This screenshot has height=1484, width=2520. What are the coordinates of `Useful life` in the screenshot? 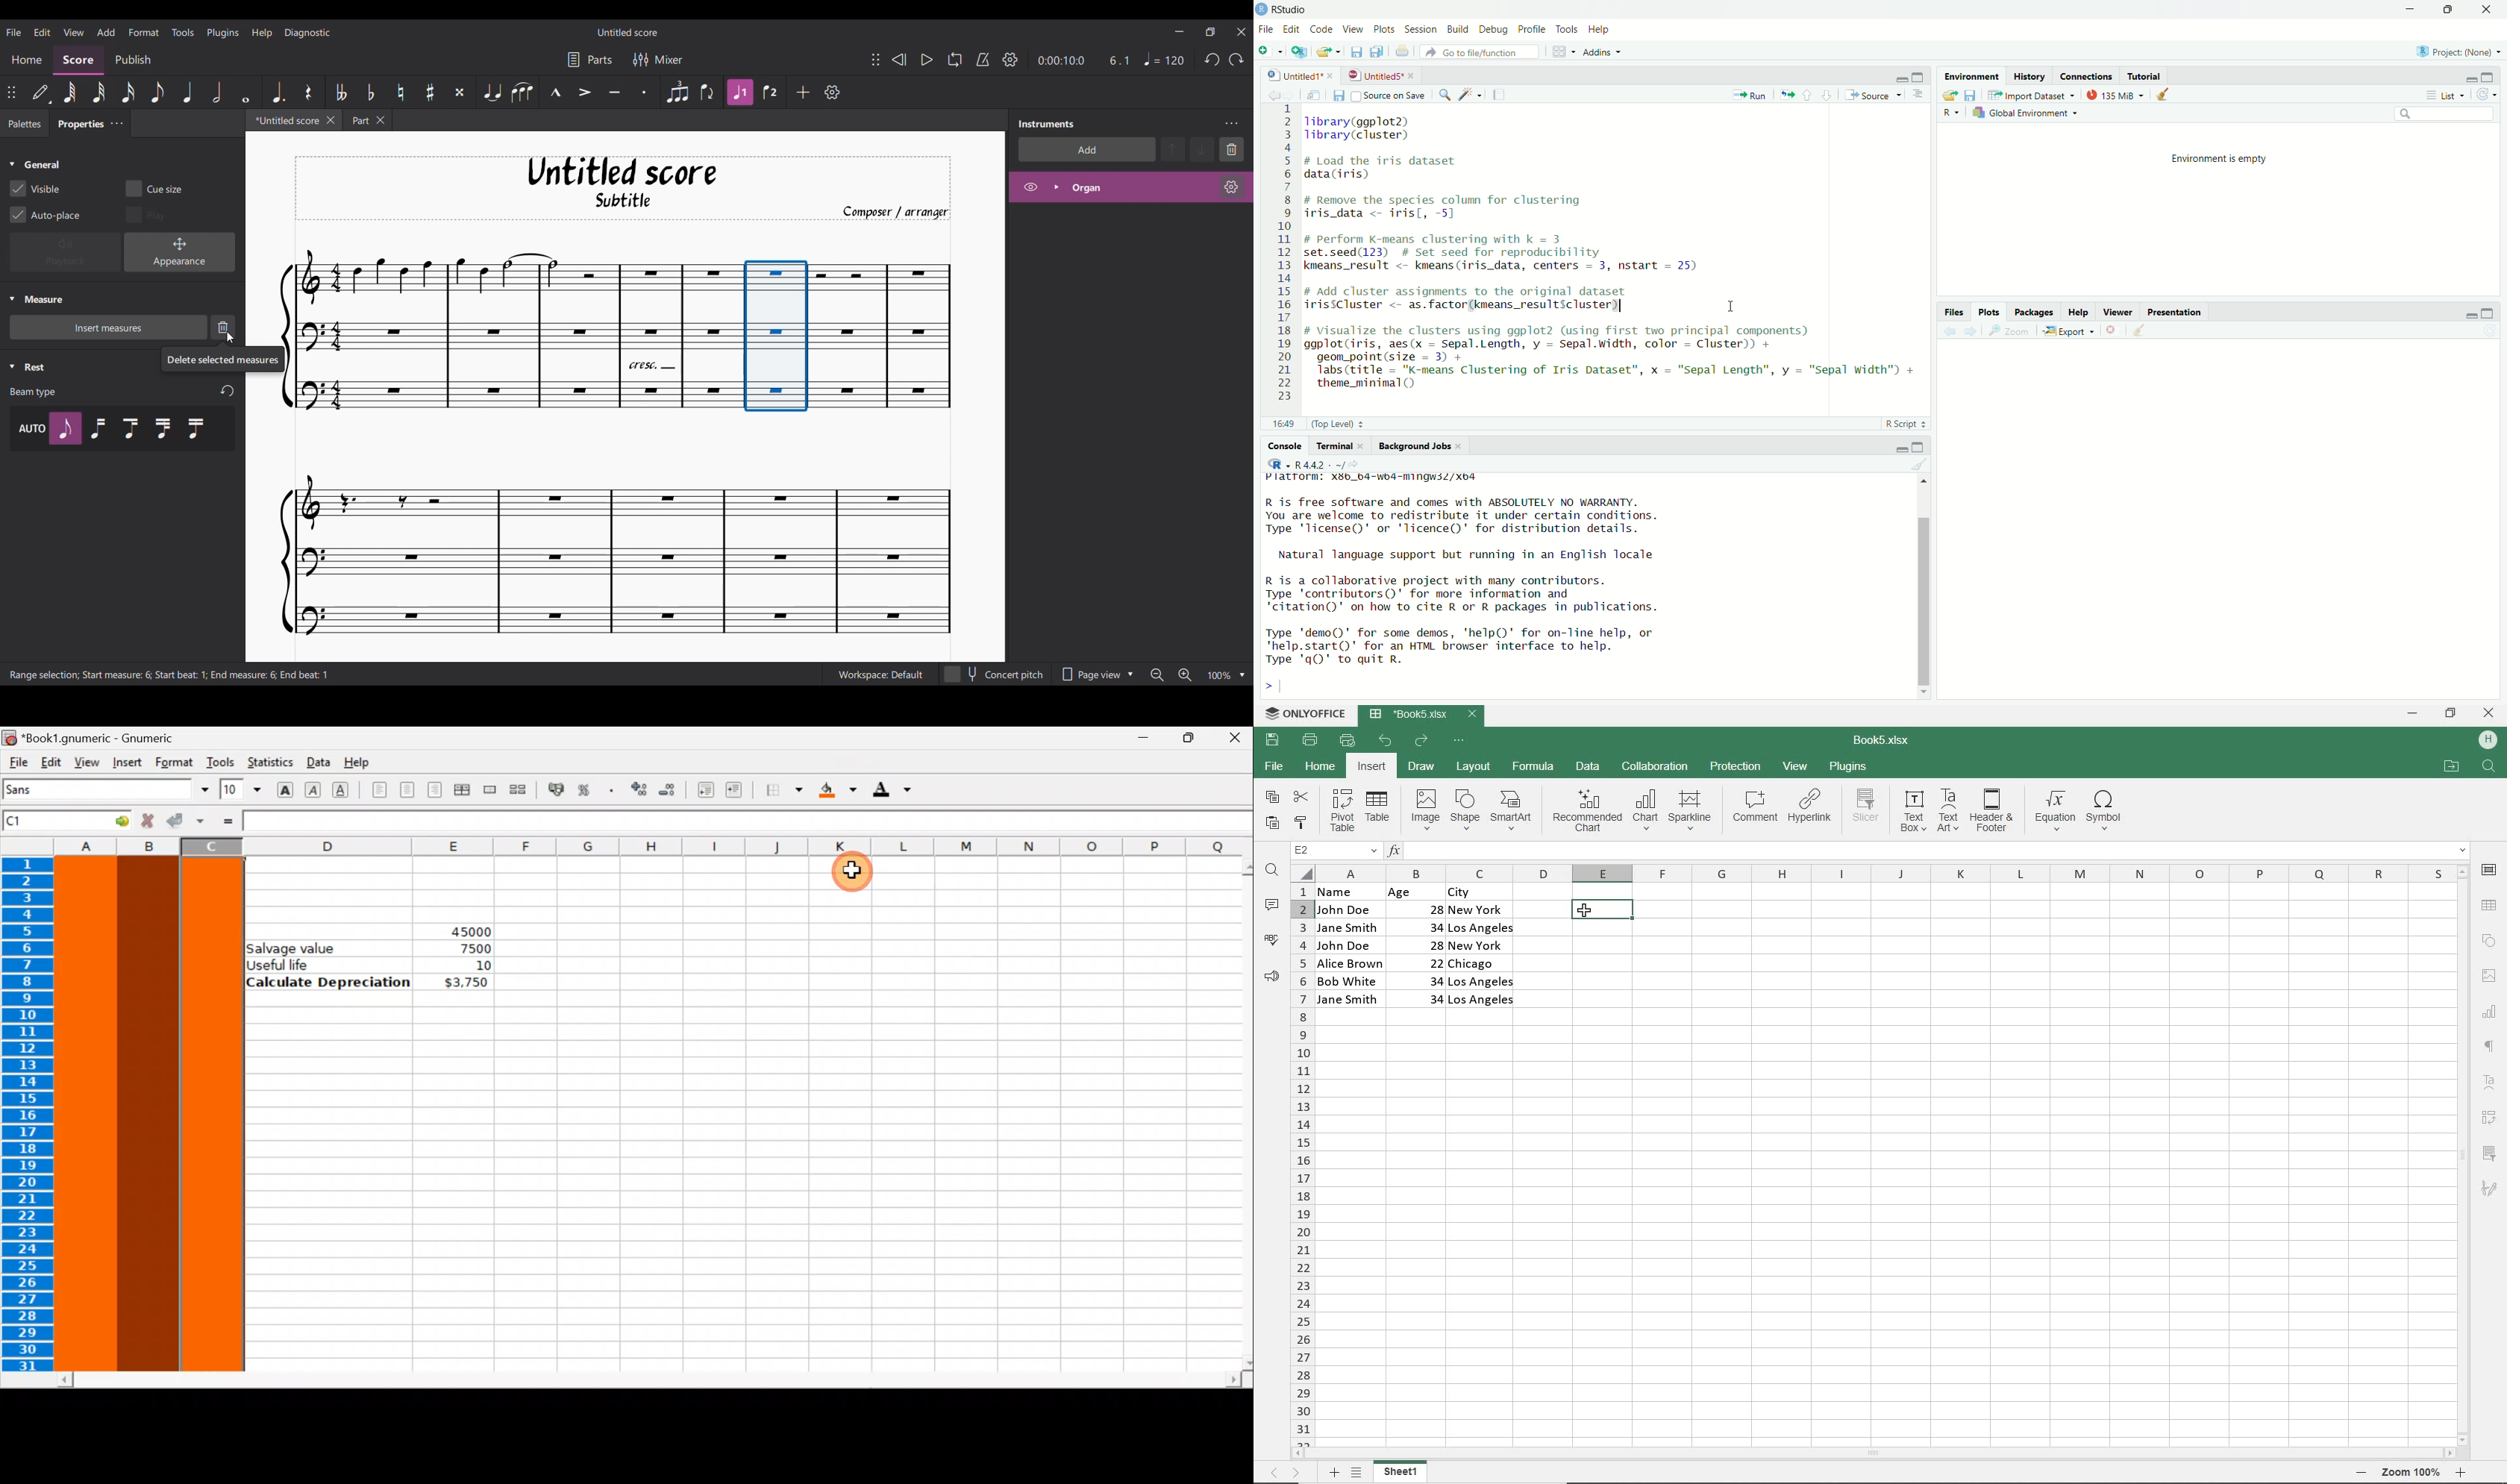 It's located at (330, 964).